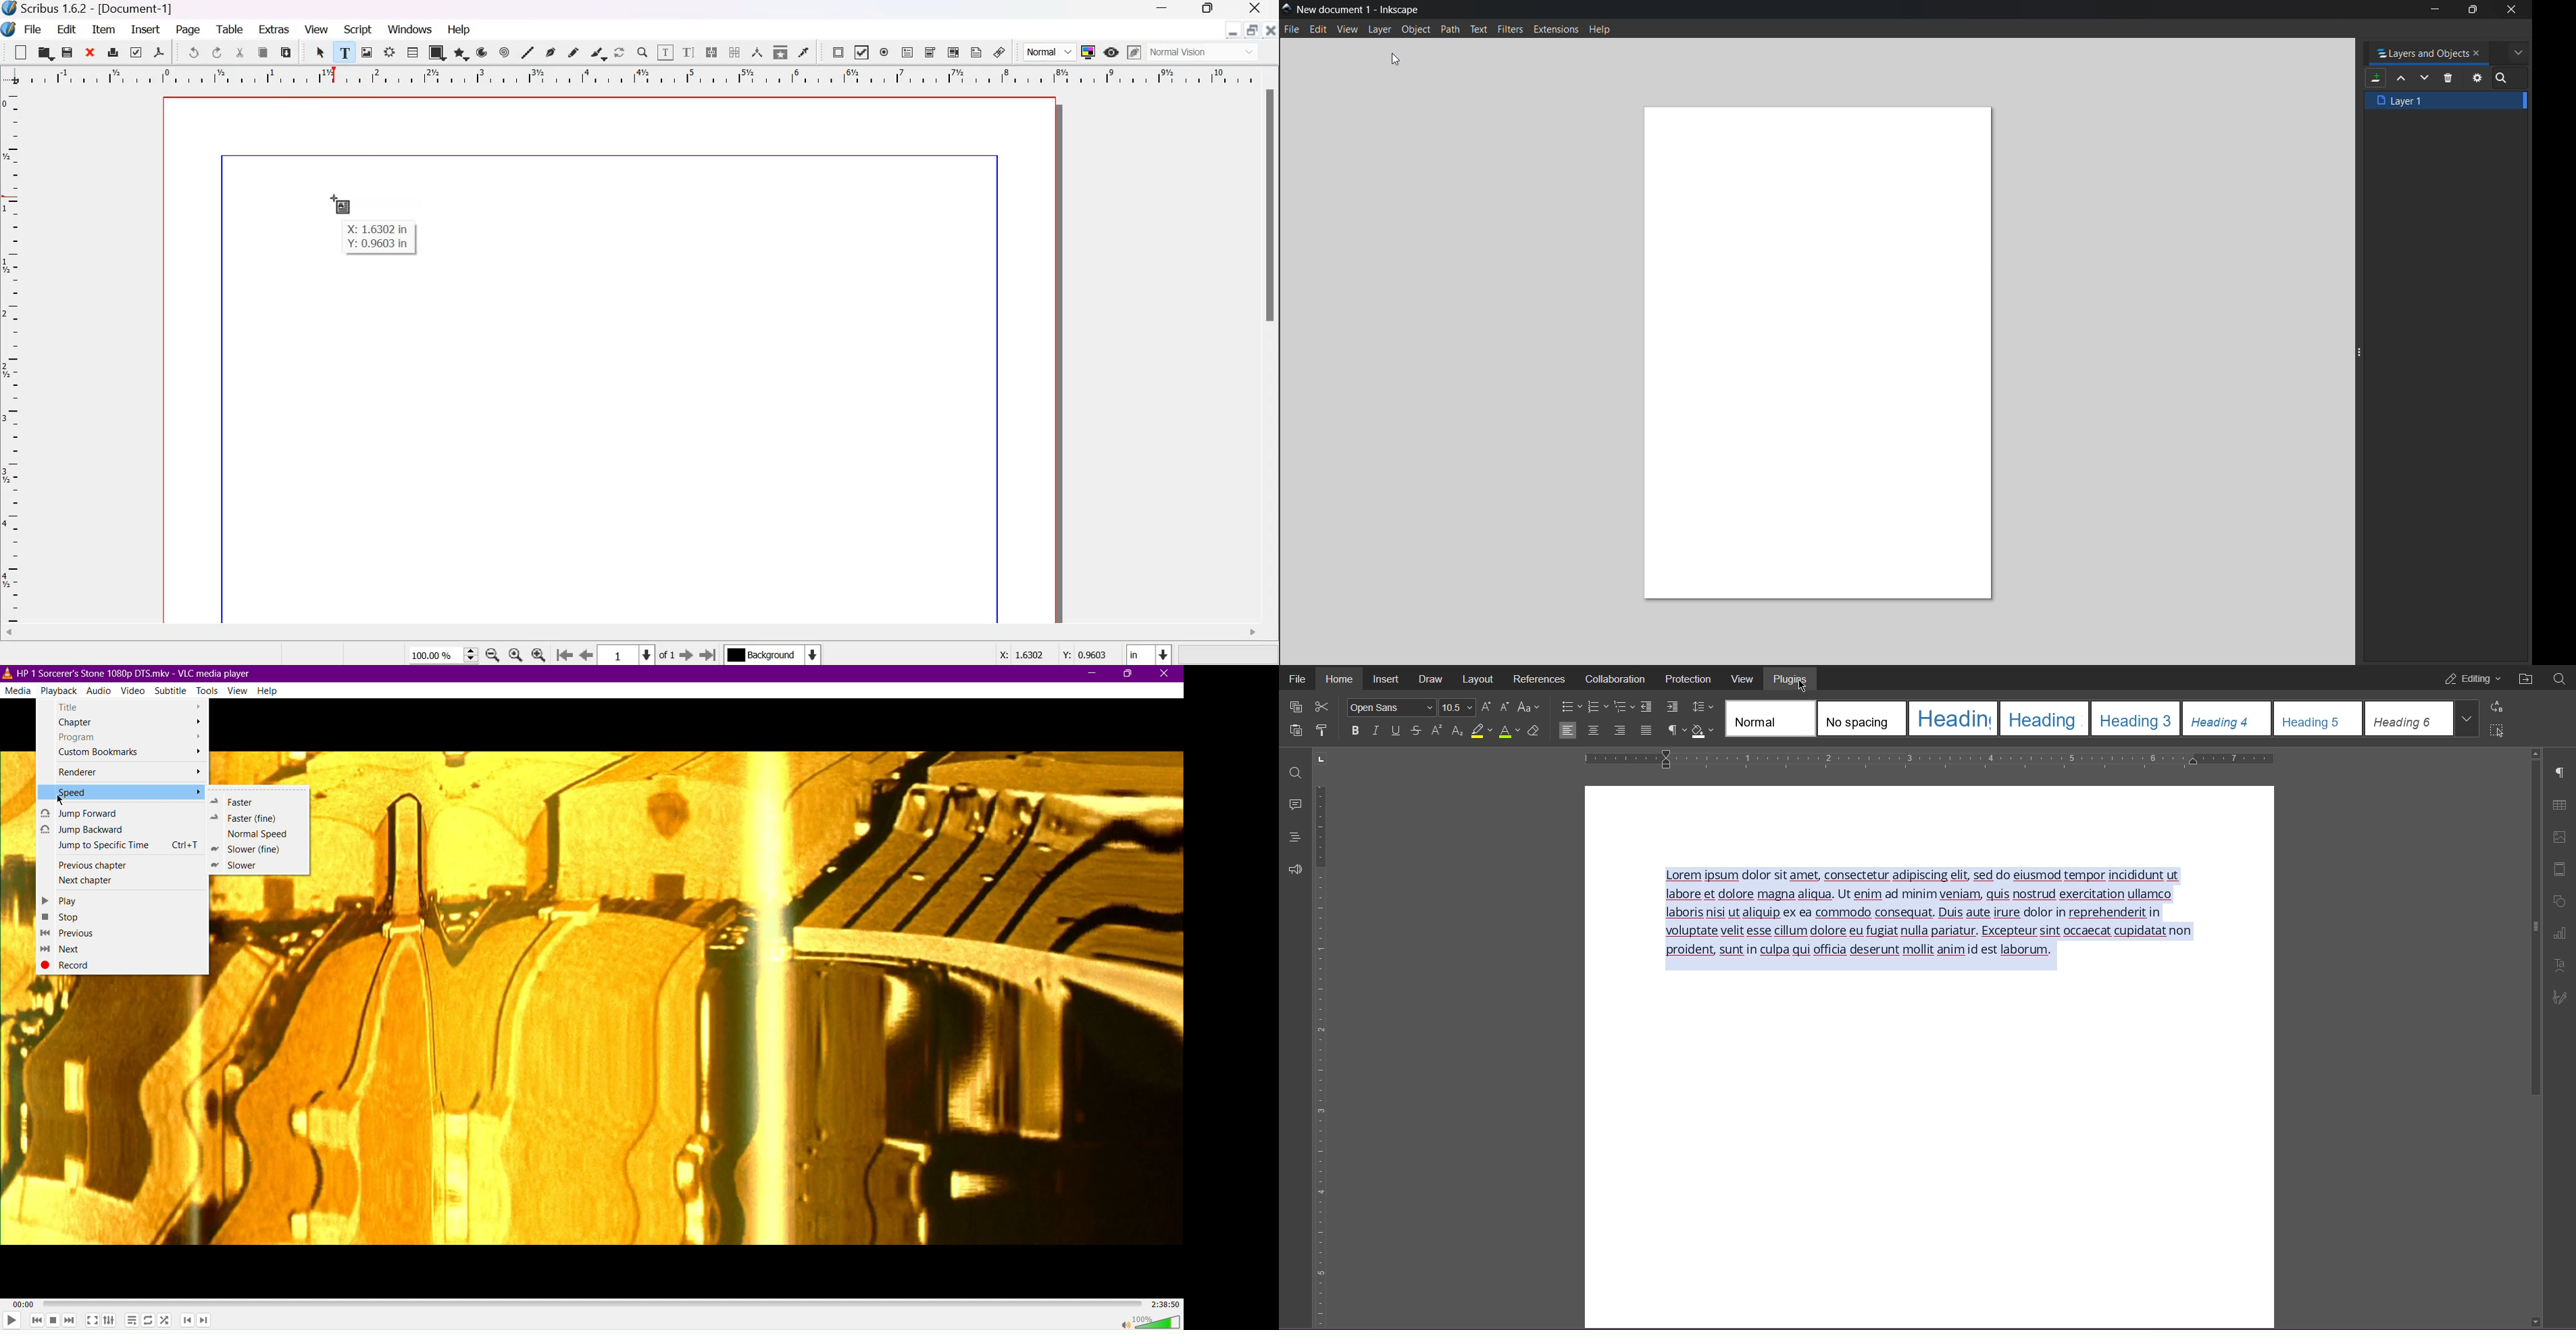 The image size is (2576, 1344). I want to click on Faster (fine), so click(250, 817).